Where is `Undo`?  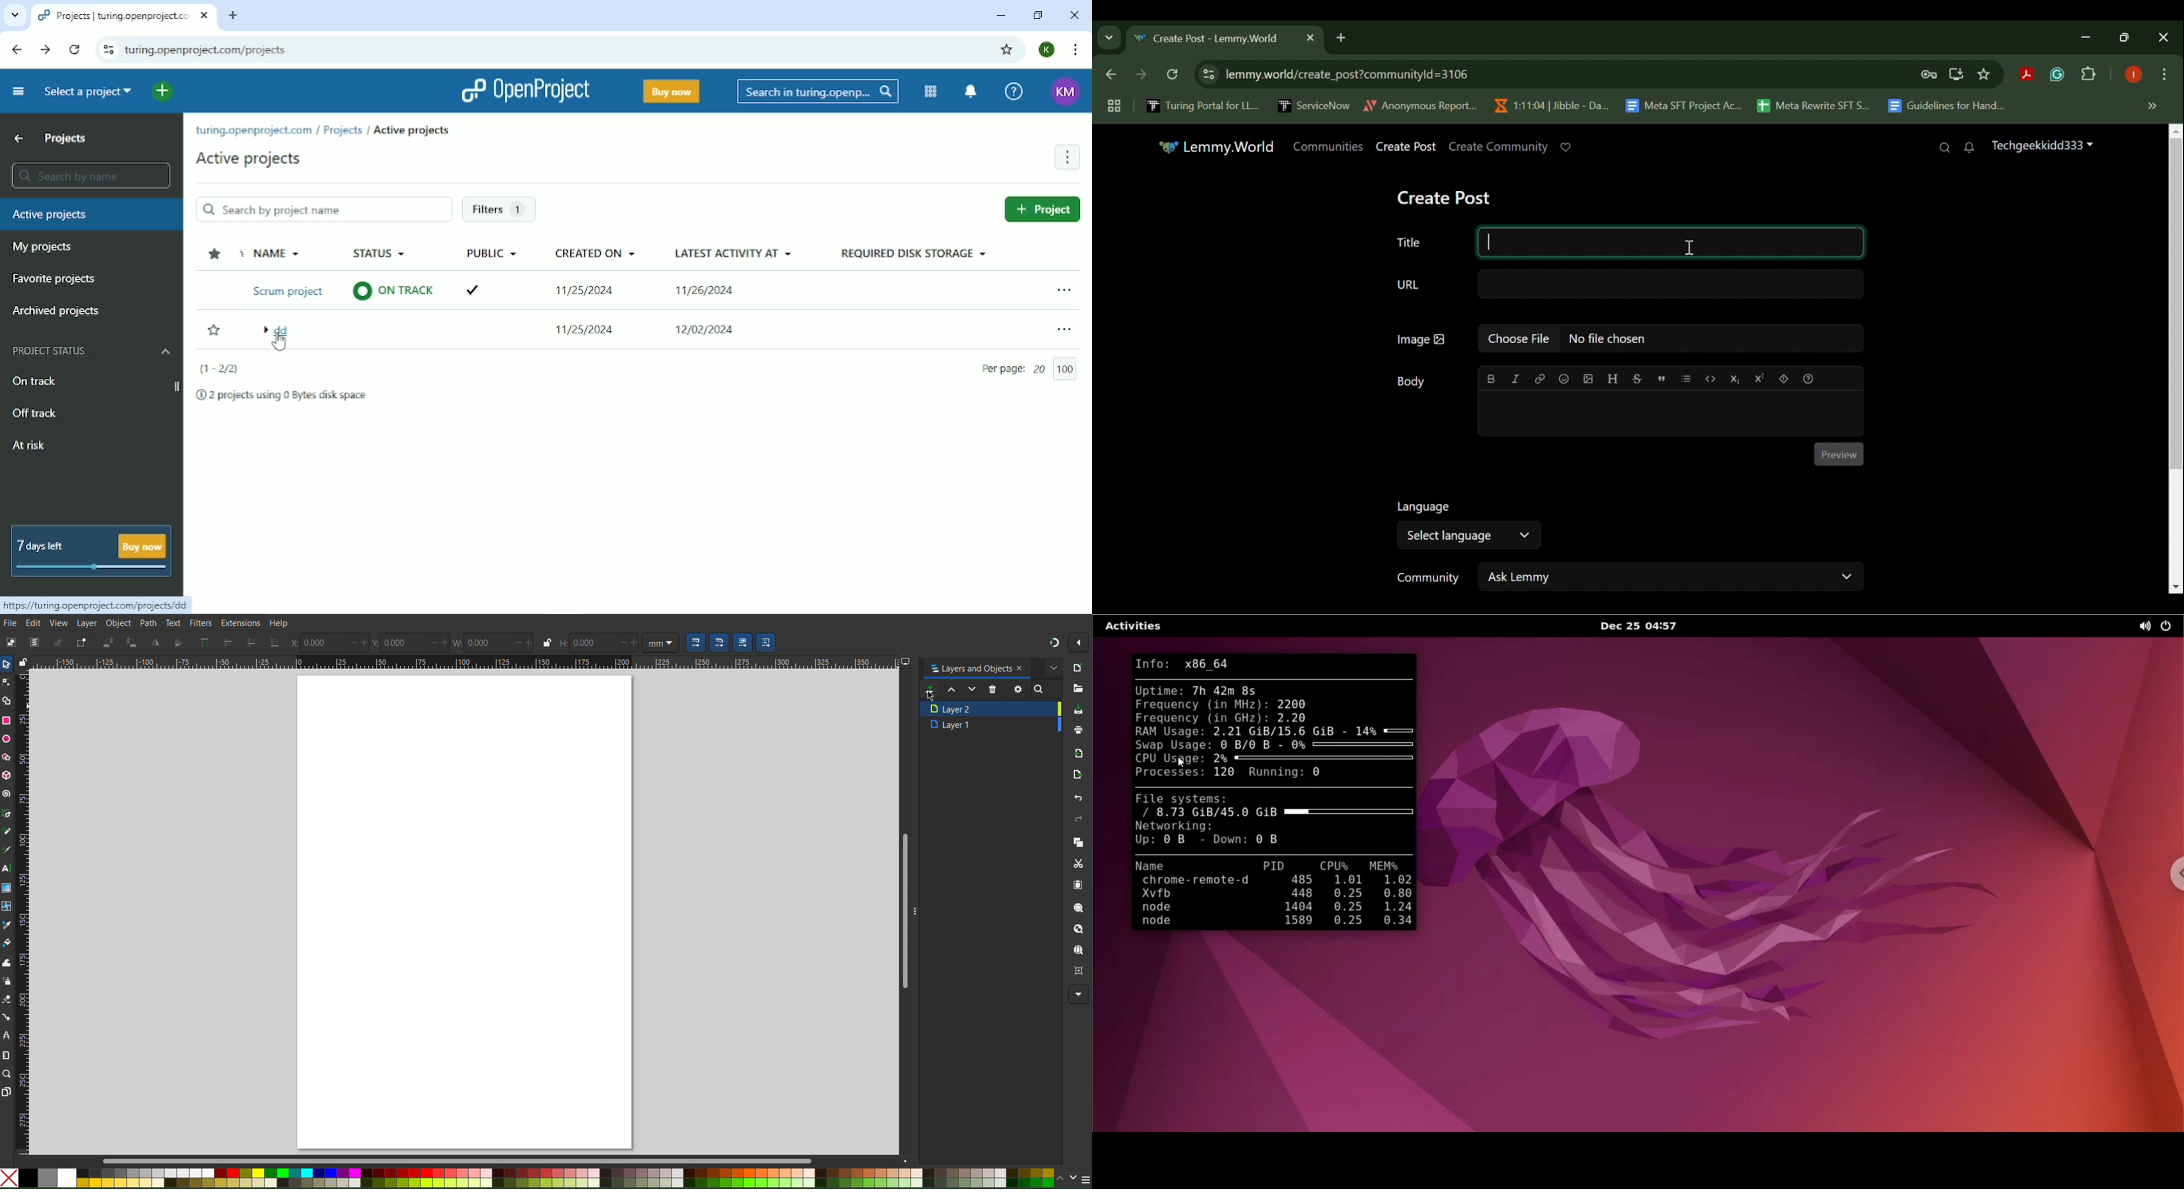 Undo is located at coordinates (1076, 799).